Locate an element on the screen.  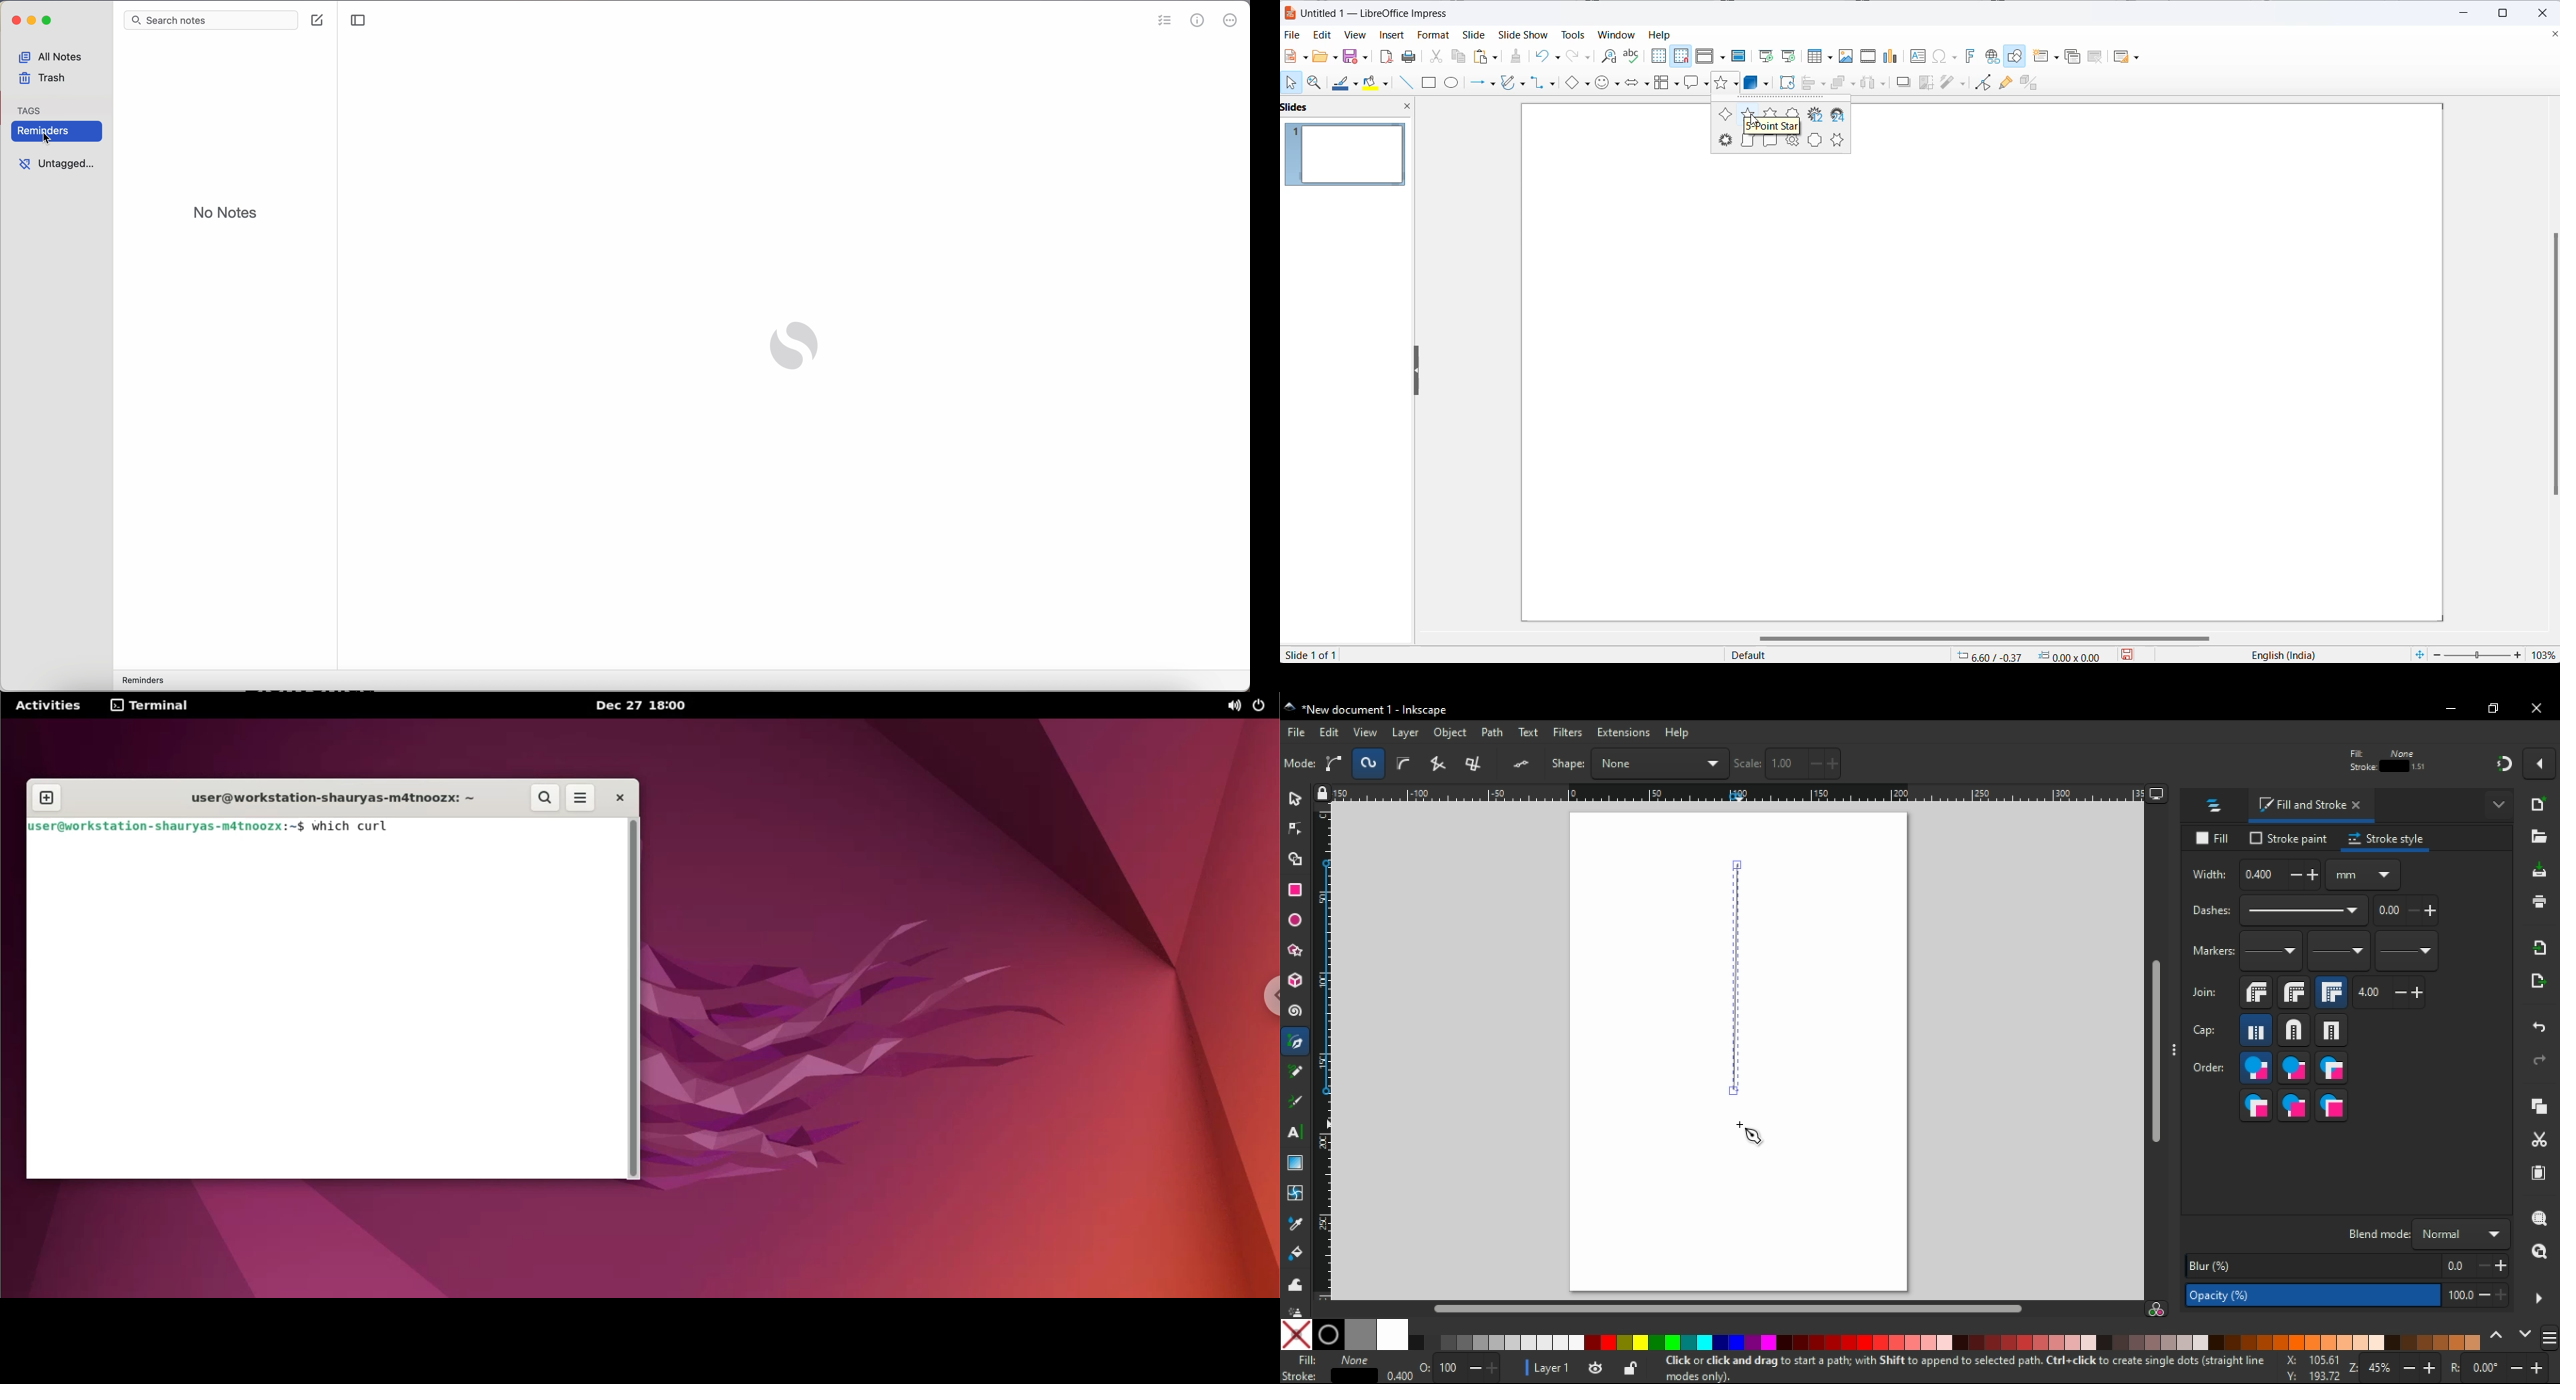
new is located at coordinates (2541, 804).